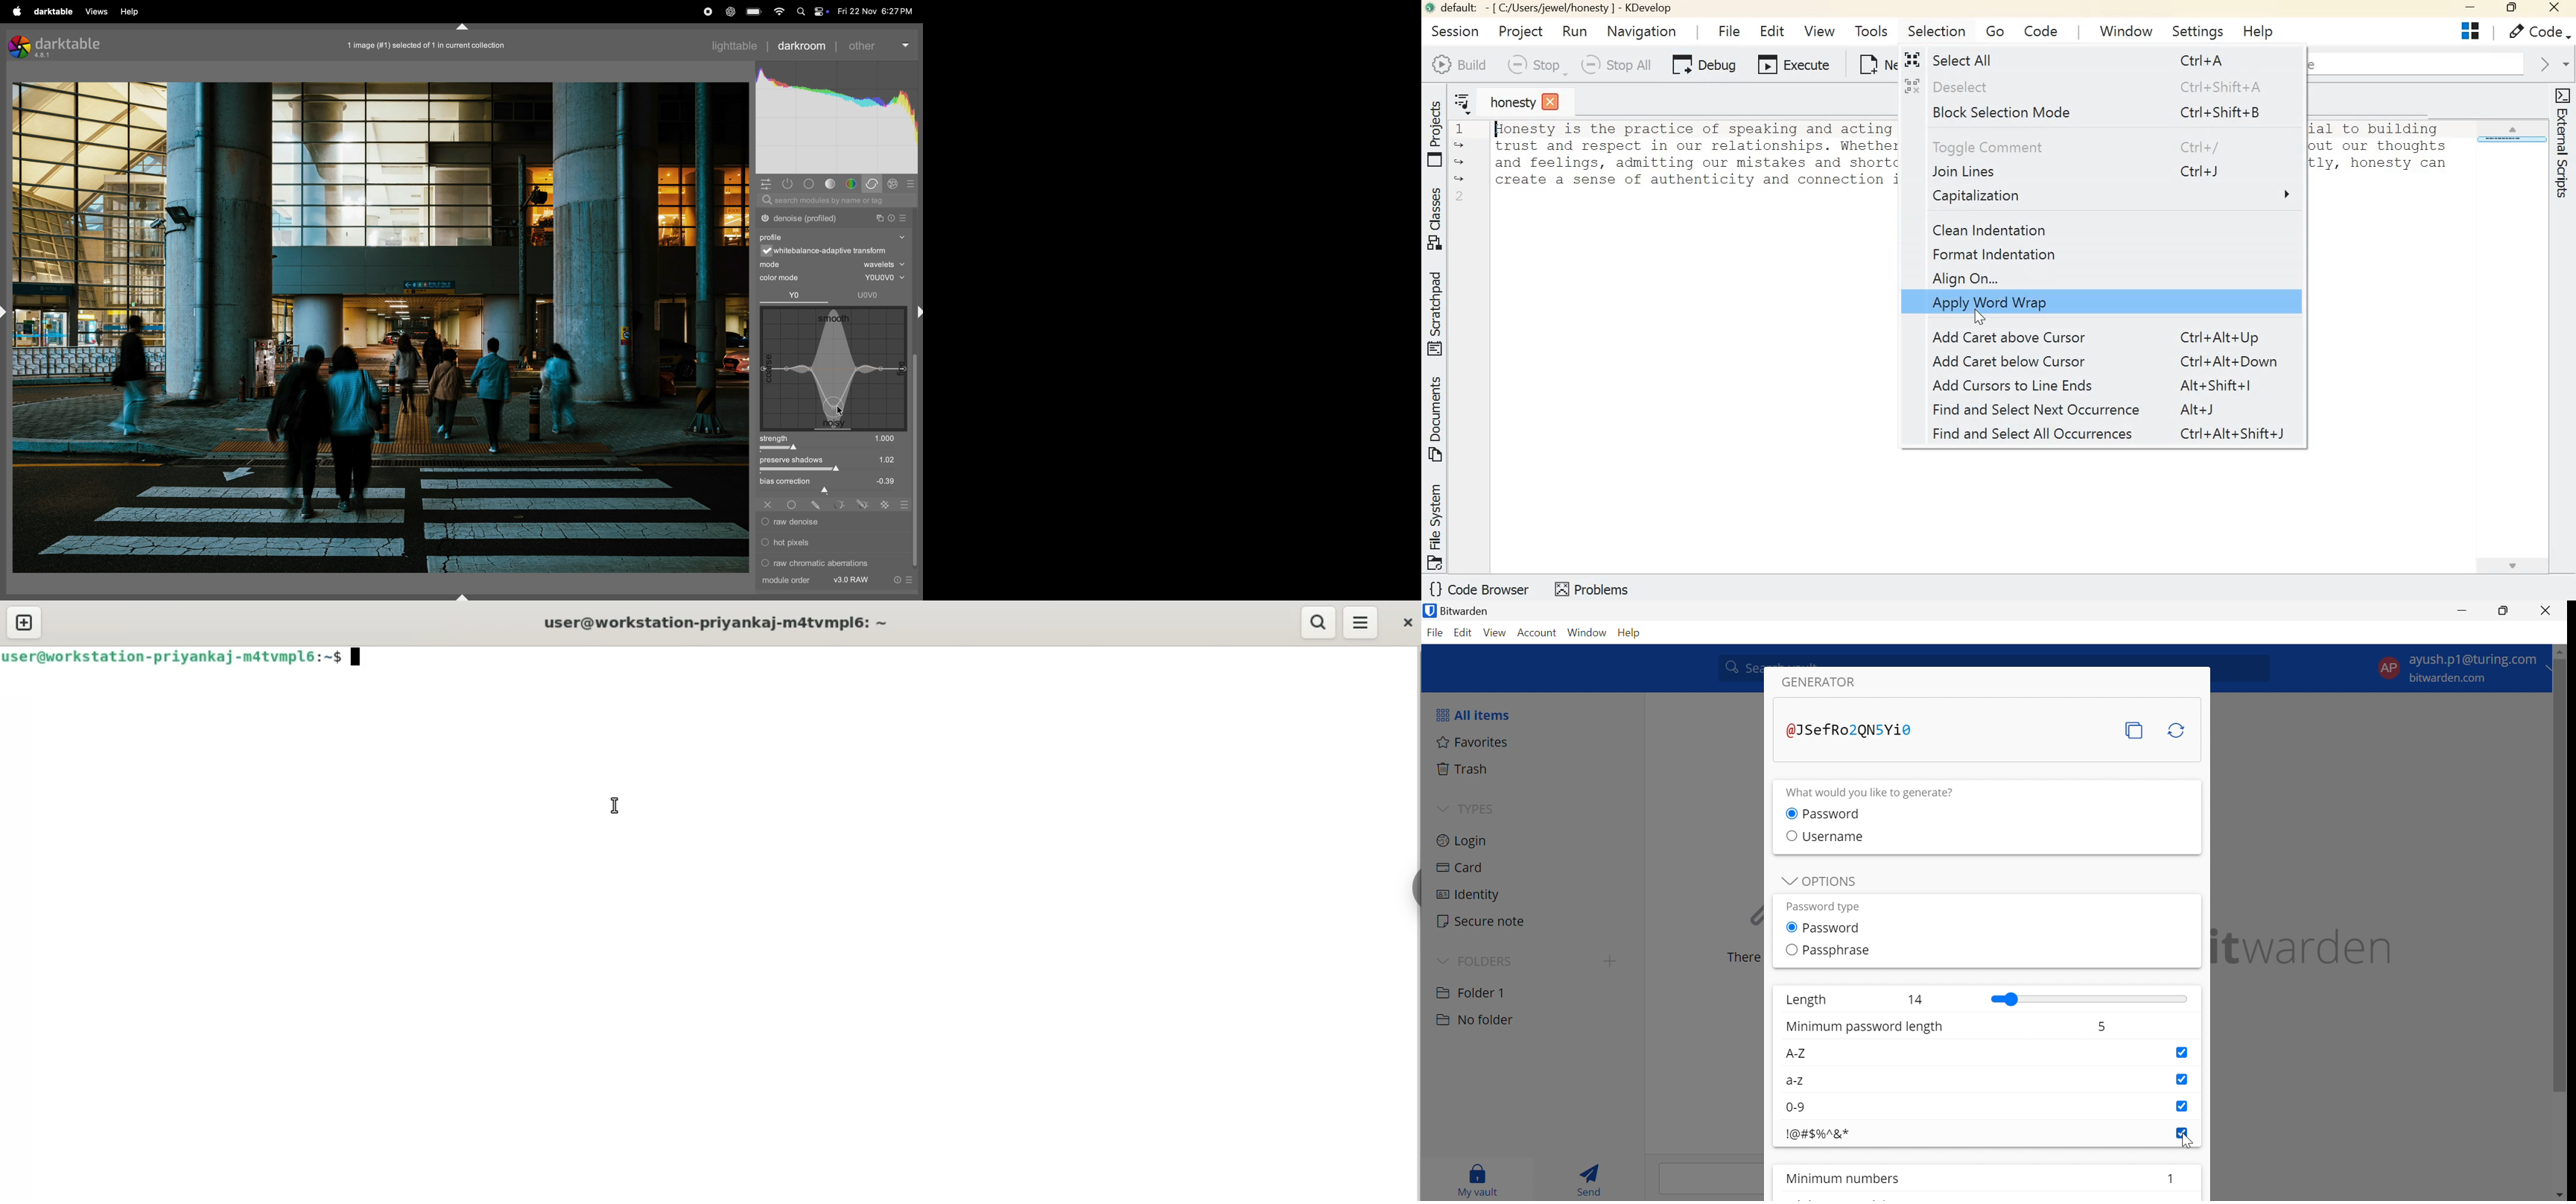 This screenshot has width=2576, height=1204. Describe the element at coordinates (6, 311) in the screenshot. I see `shift+ctrl+l` at that location.